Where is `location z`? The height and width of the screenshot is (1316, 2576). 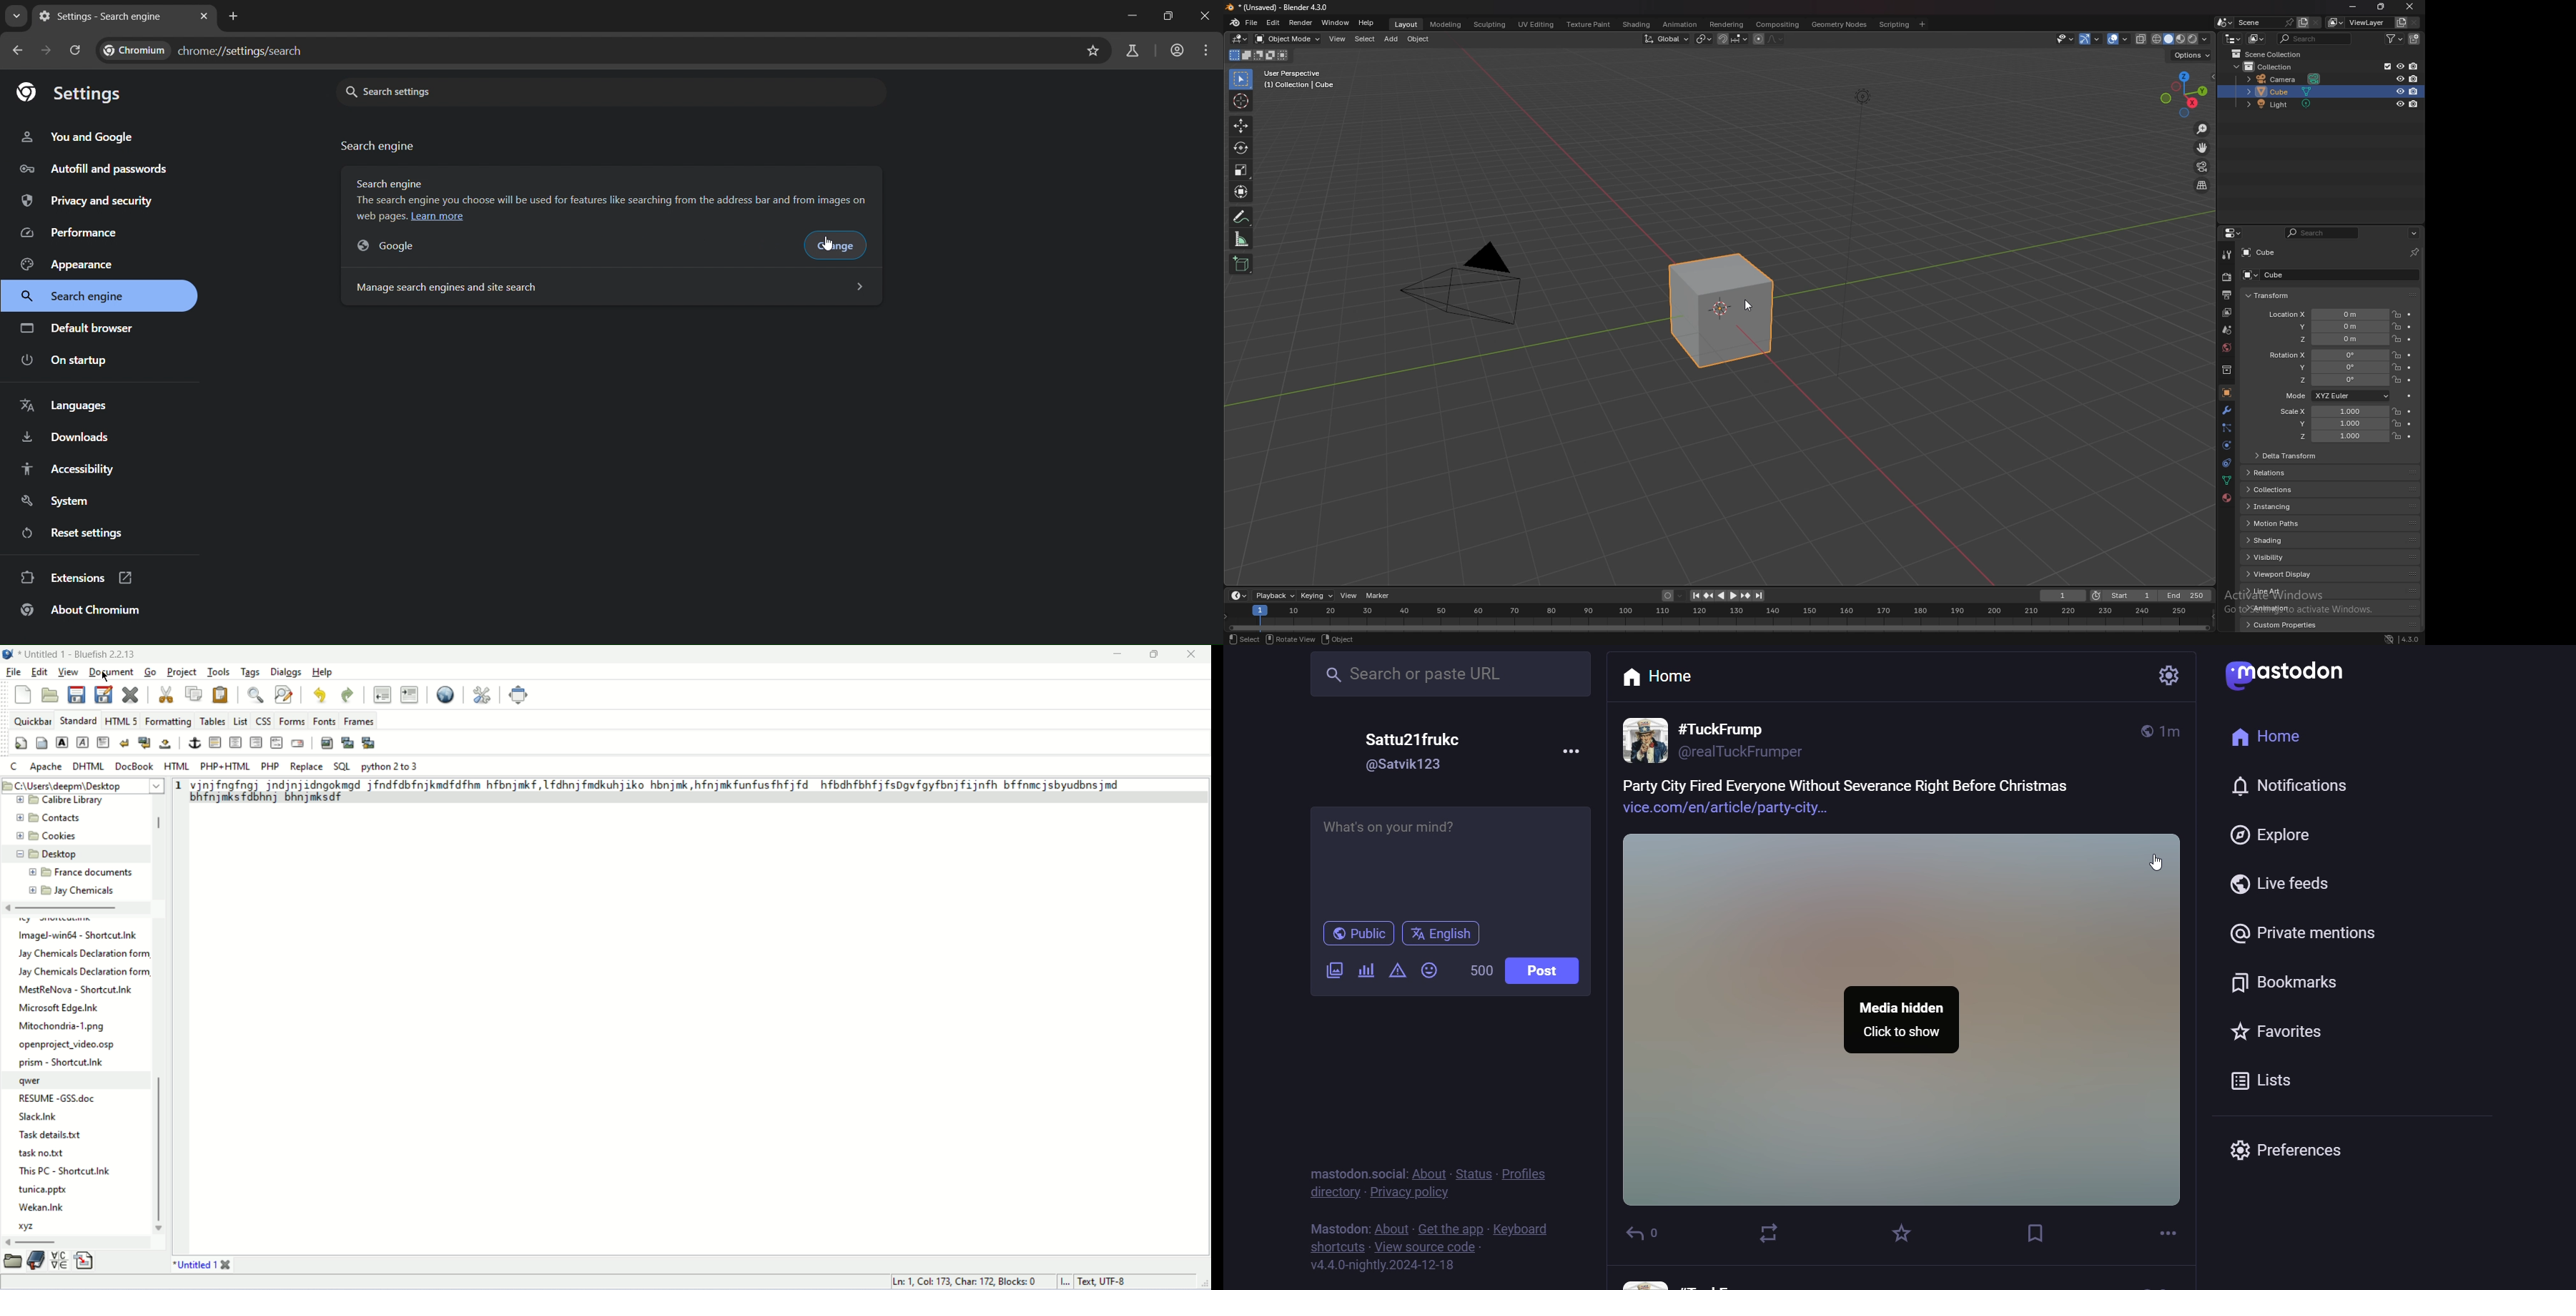
location z is located at coordinates (2327, 339).